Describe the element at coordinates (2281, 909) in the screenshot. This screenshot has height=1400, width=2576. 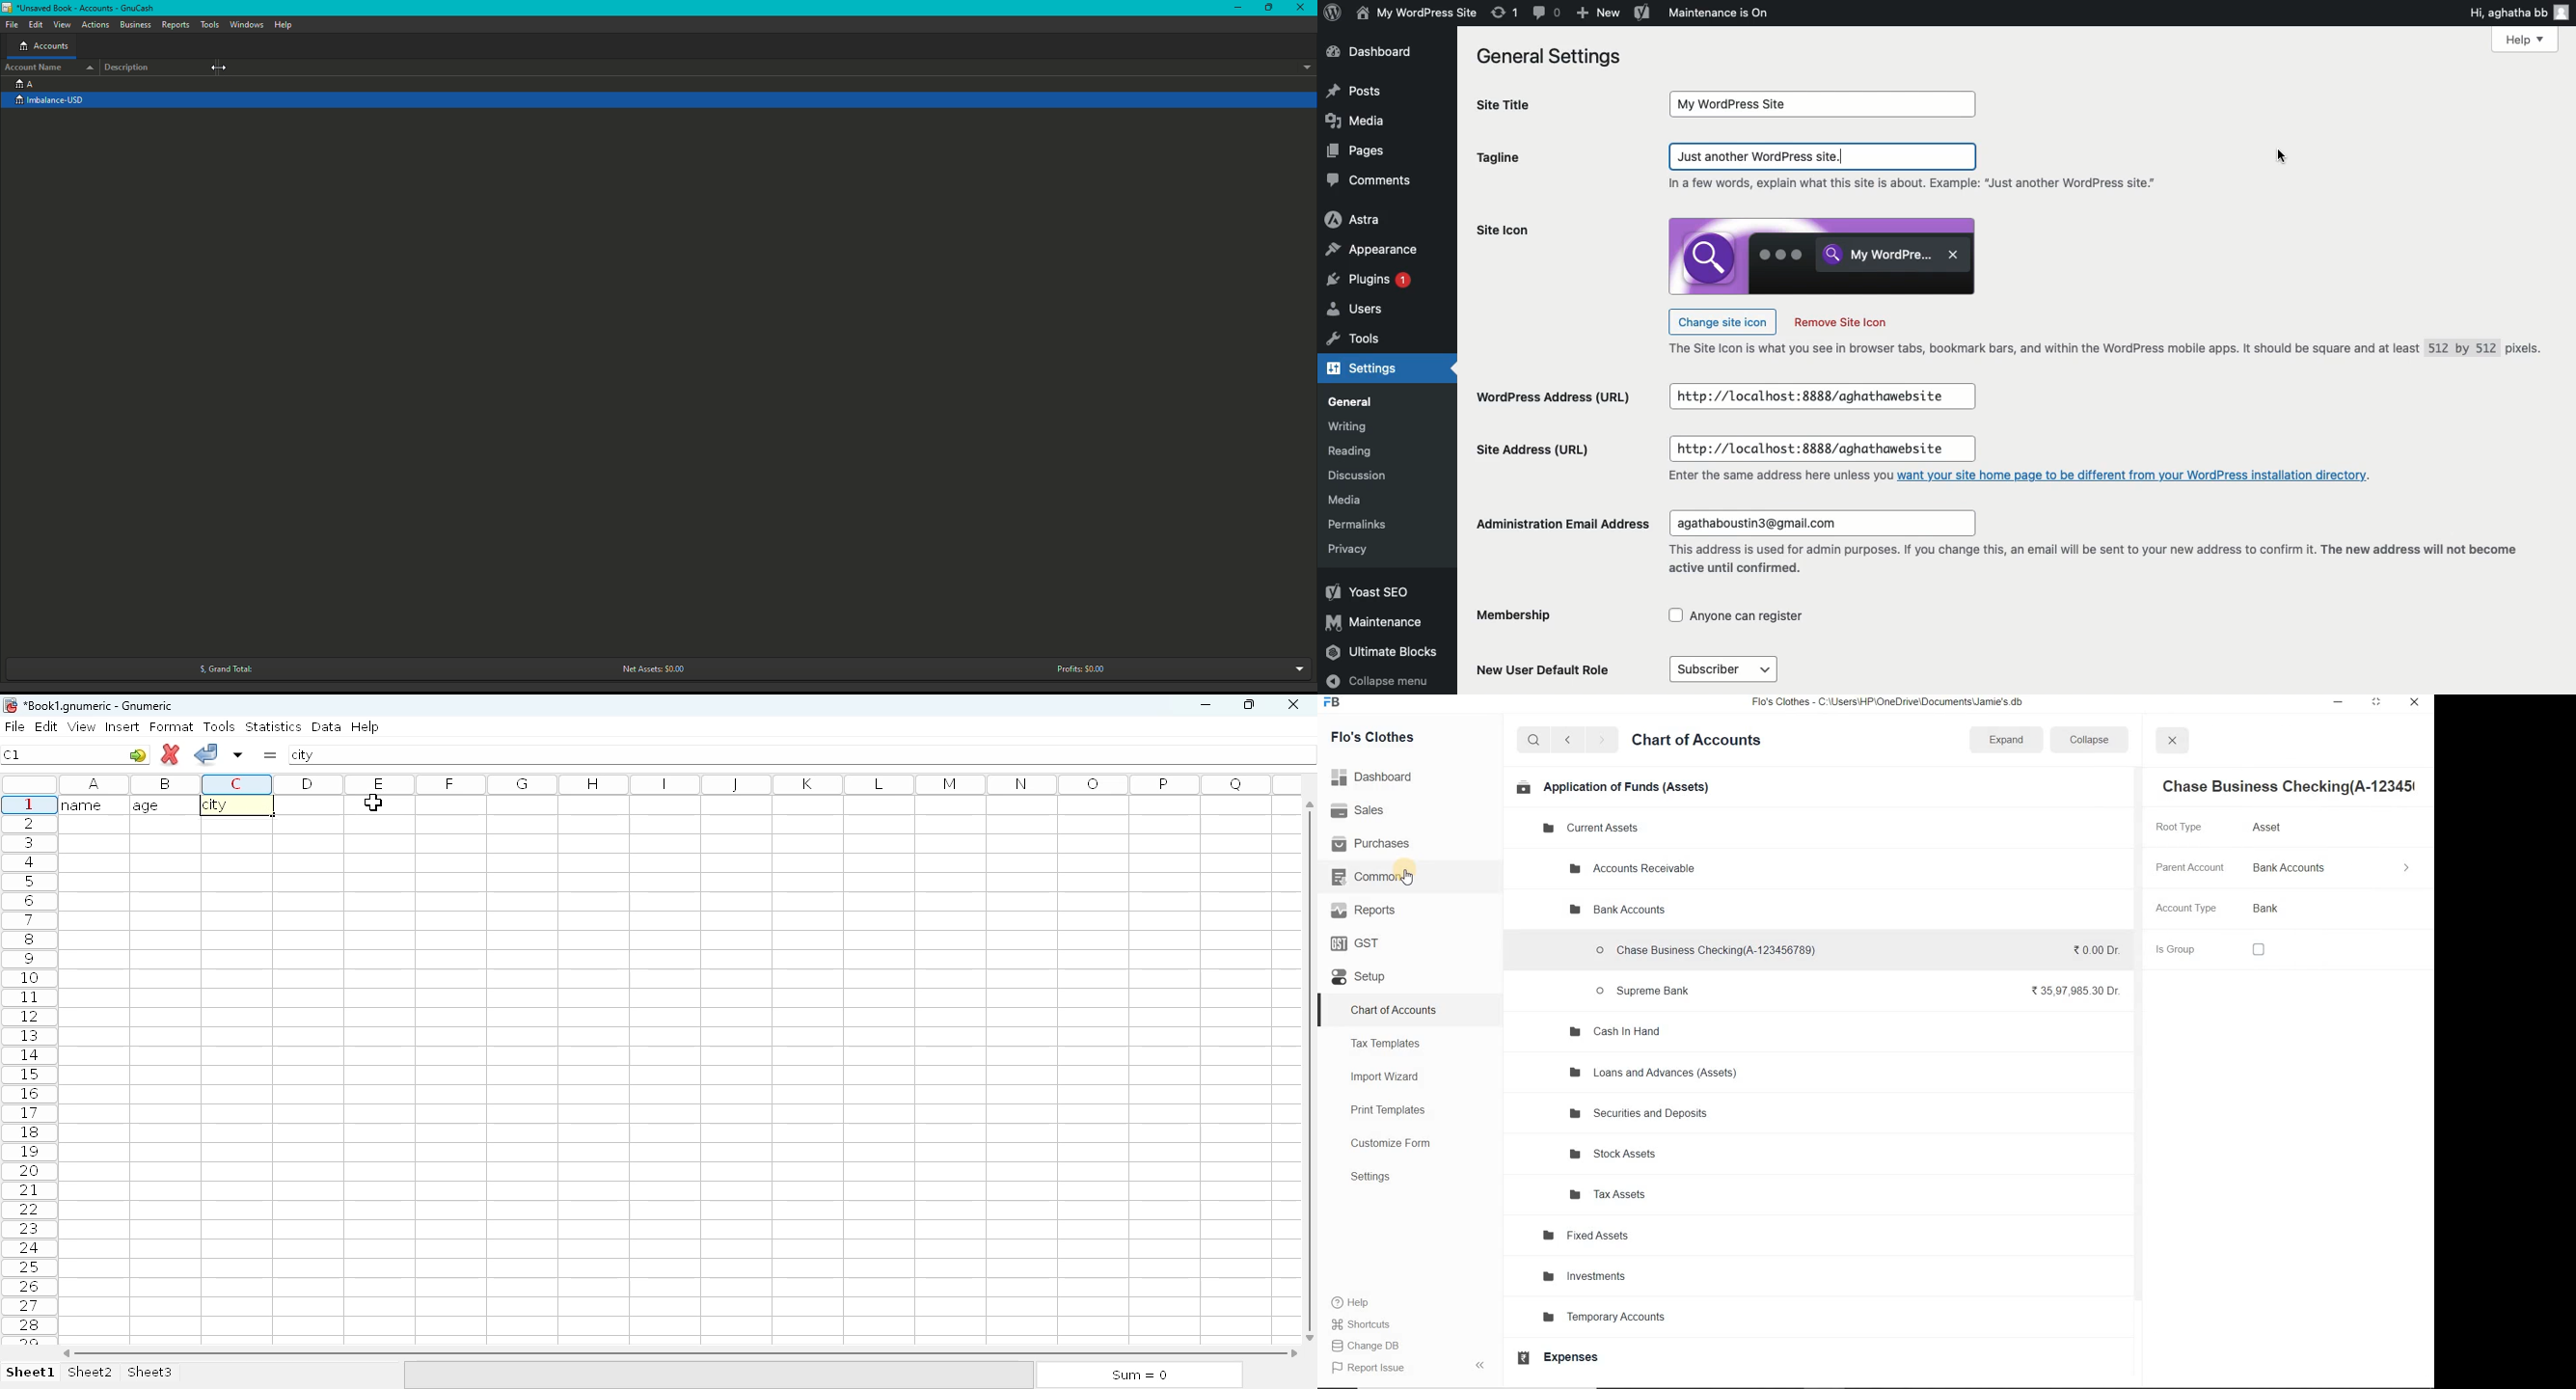
I see `Bank` at that location.